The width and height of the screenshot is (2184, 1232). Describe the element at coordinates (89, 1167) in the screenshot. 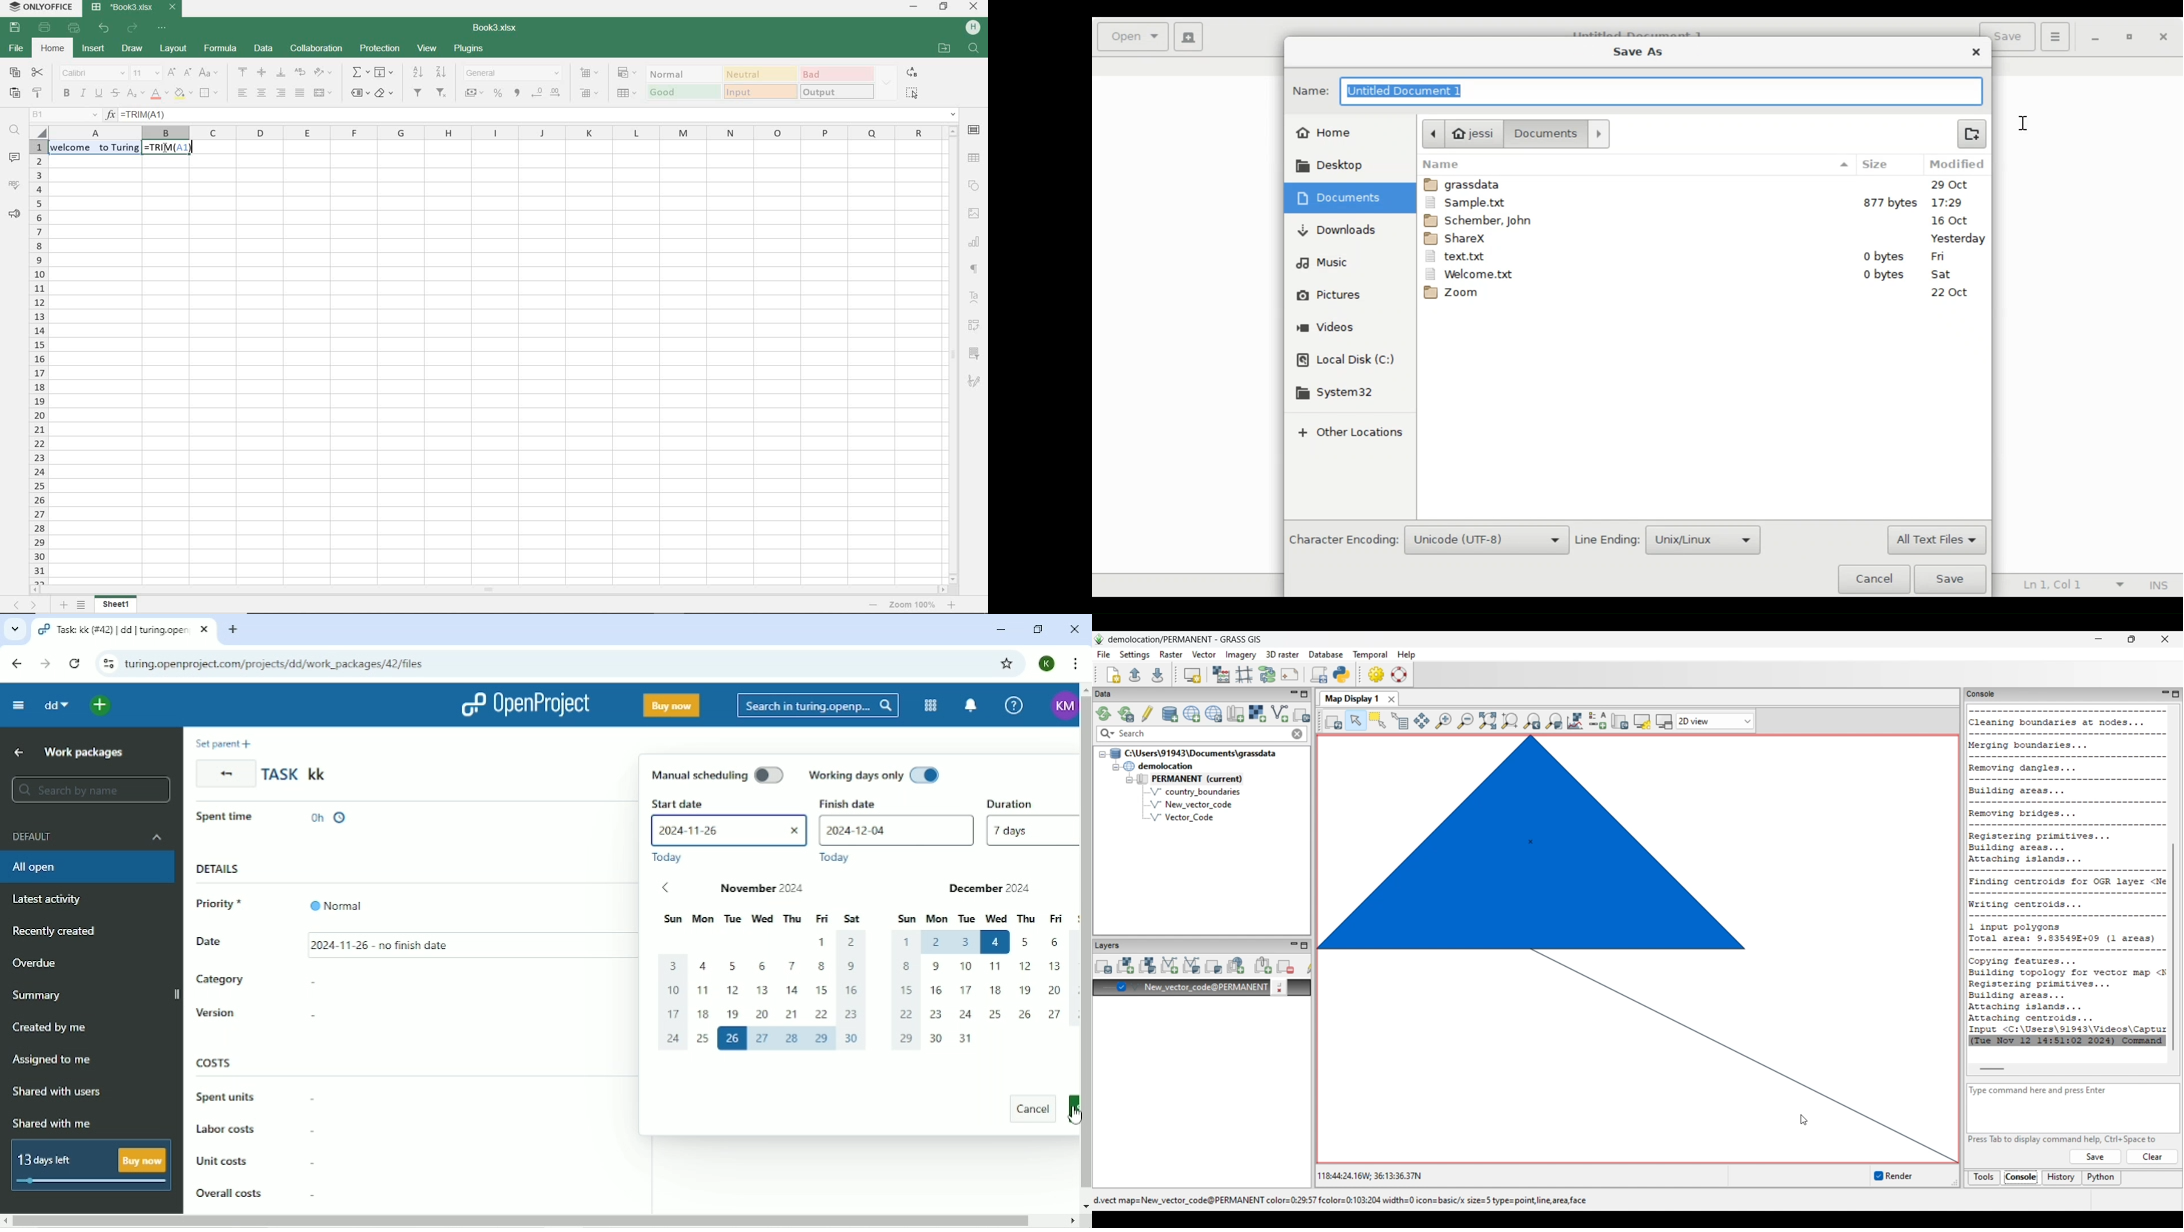

I see `13 days left Buy now` at that location.